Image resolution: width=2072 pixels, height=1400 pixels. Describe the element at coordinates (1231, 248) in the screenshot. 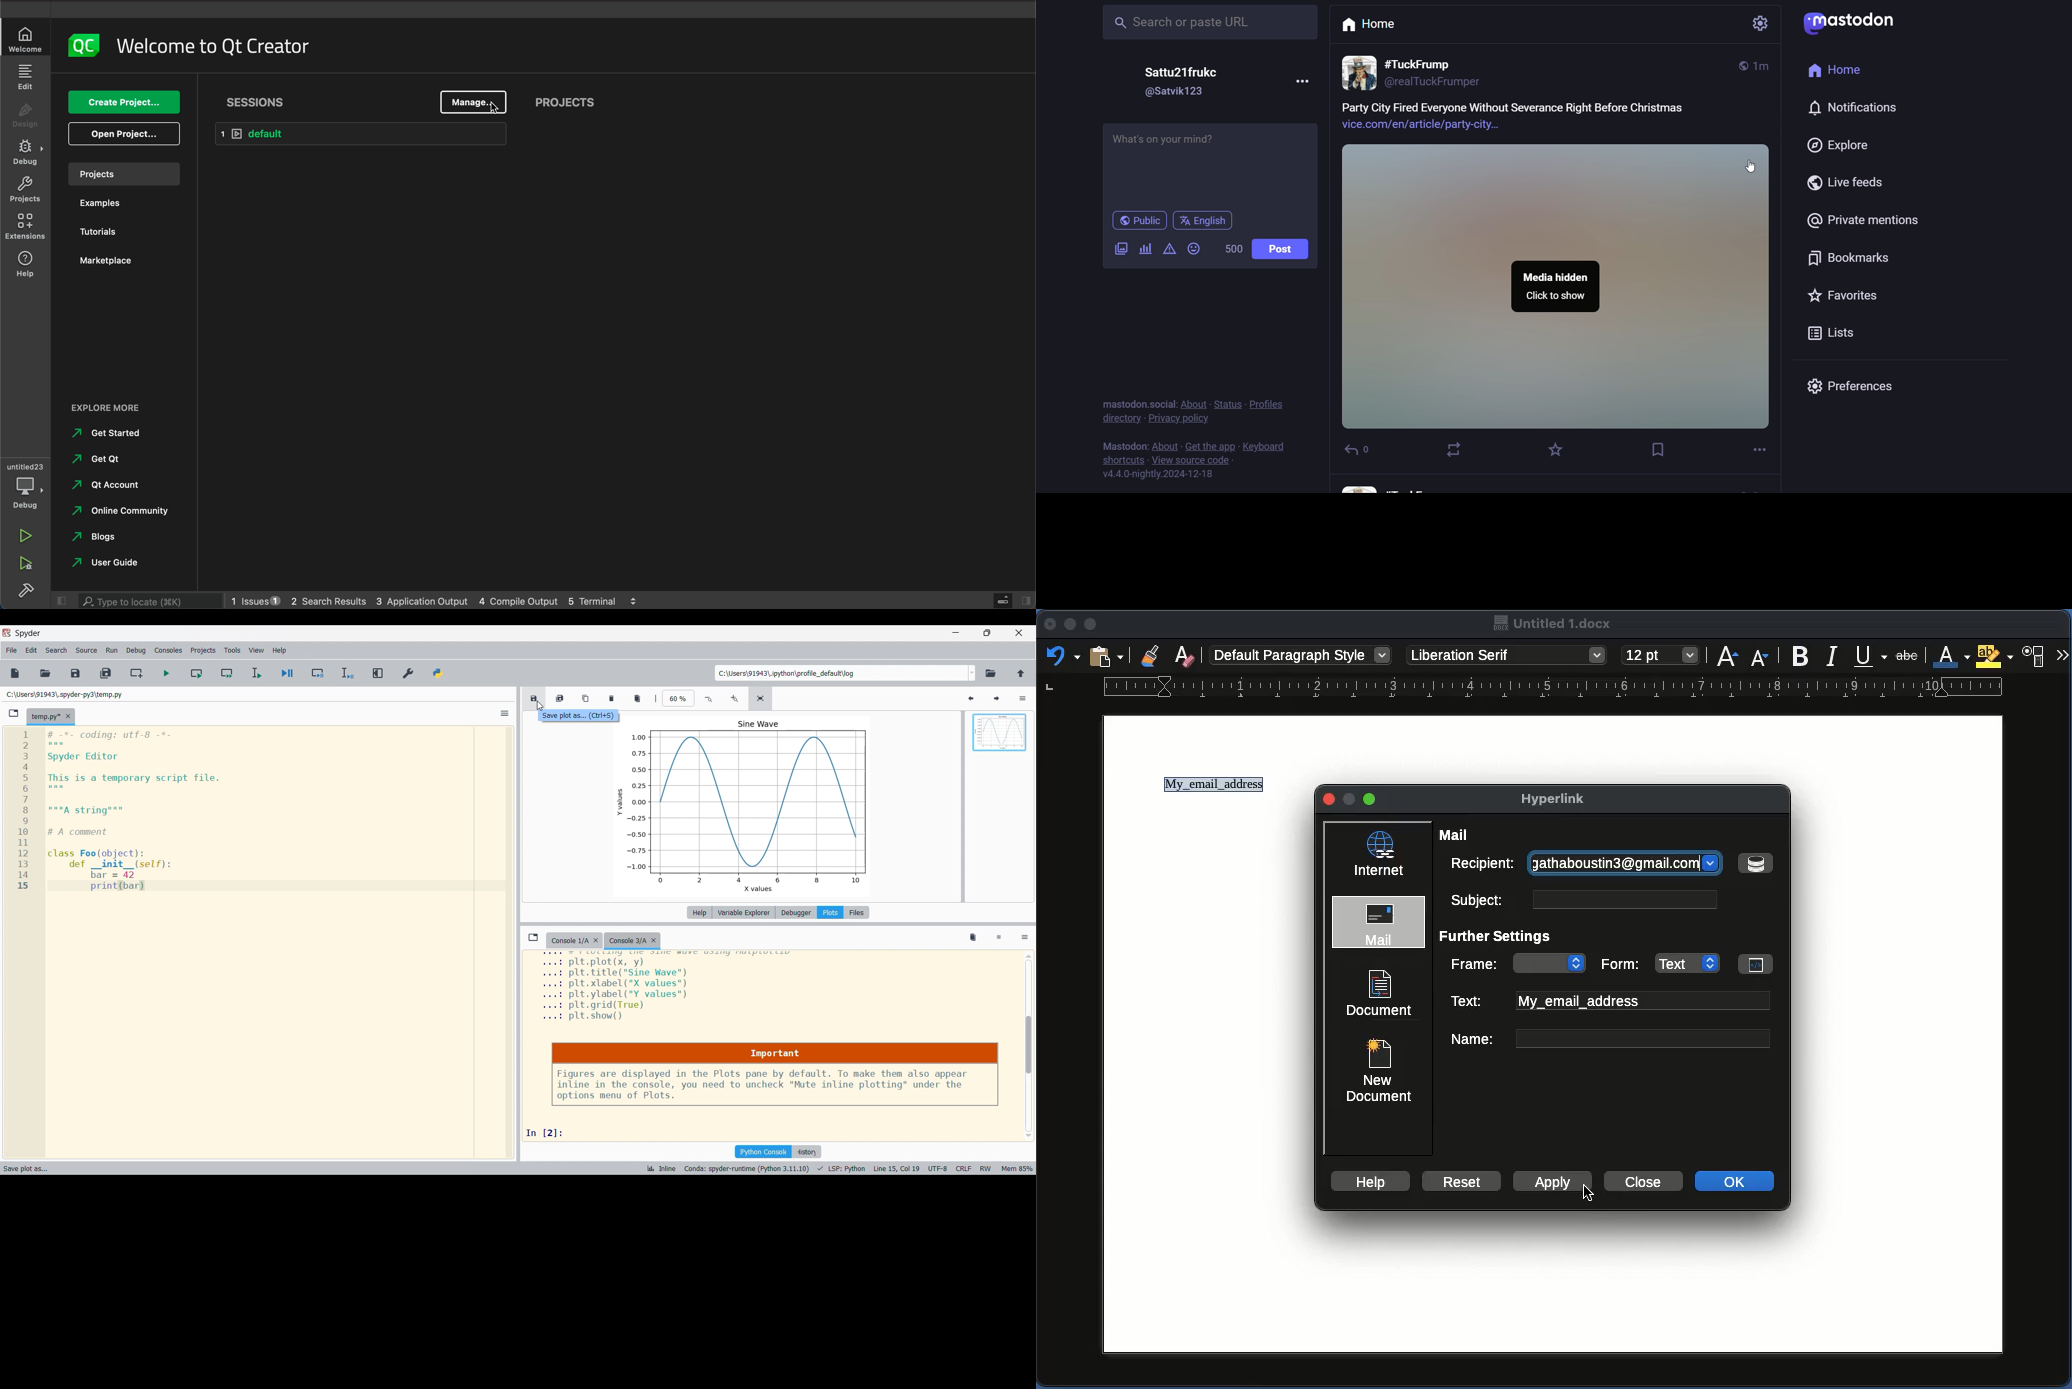

I see `word limit` at that location.